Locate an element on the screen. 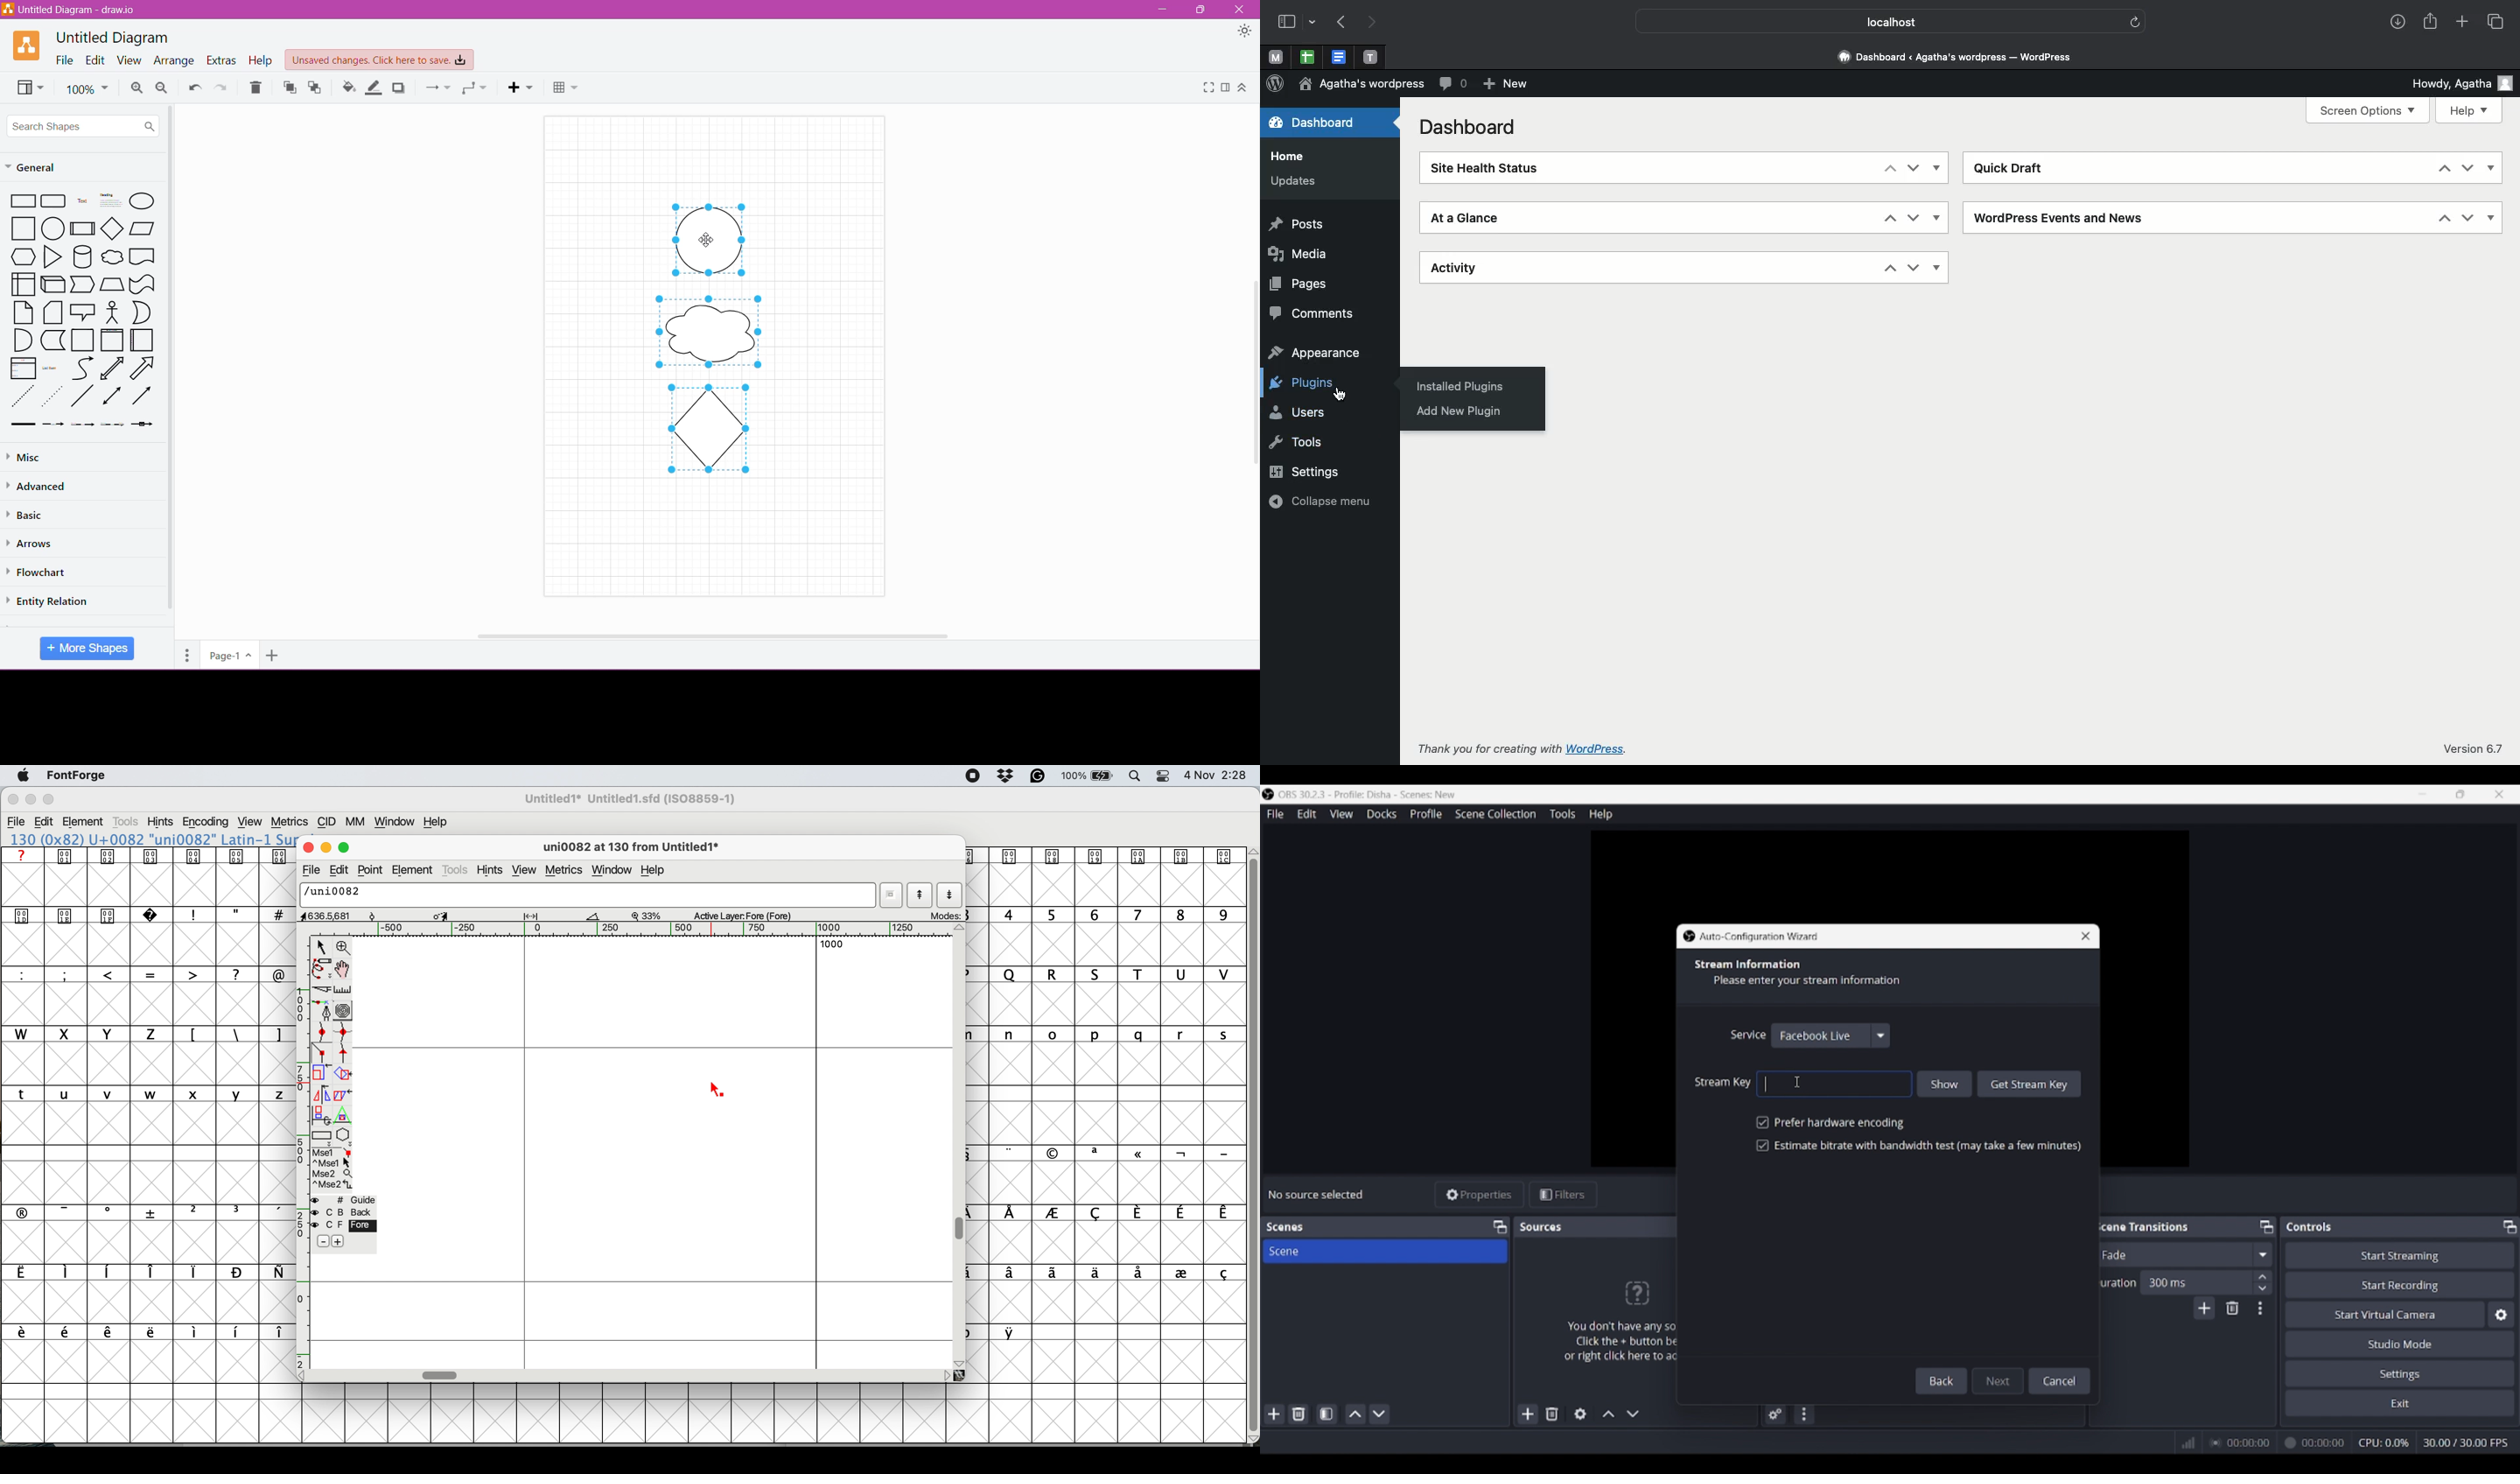  Move scene down is located at coordinates (1379, 1414).